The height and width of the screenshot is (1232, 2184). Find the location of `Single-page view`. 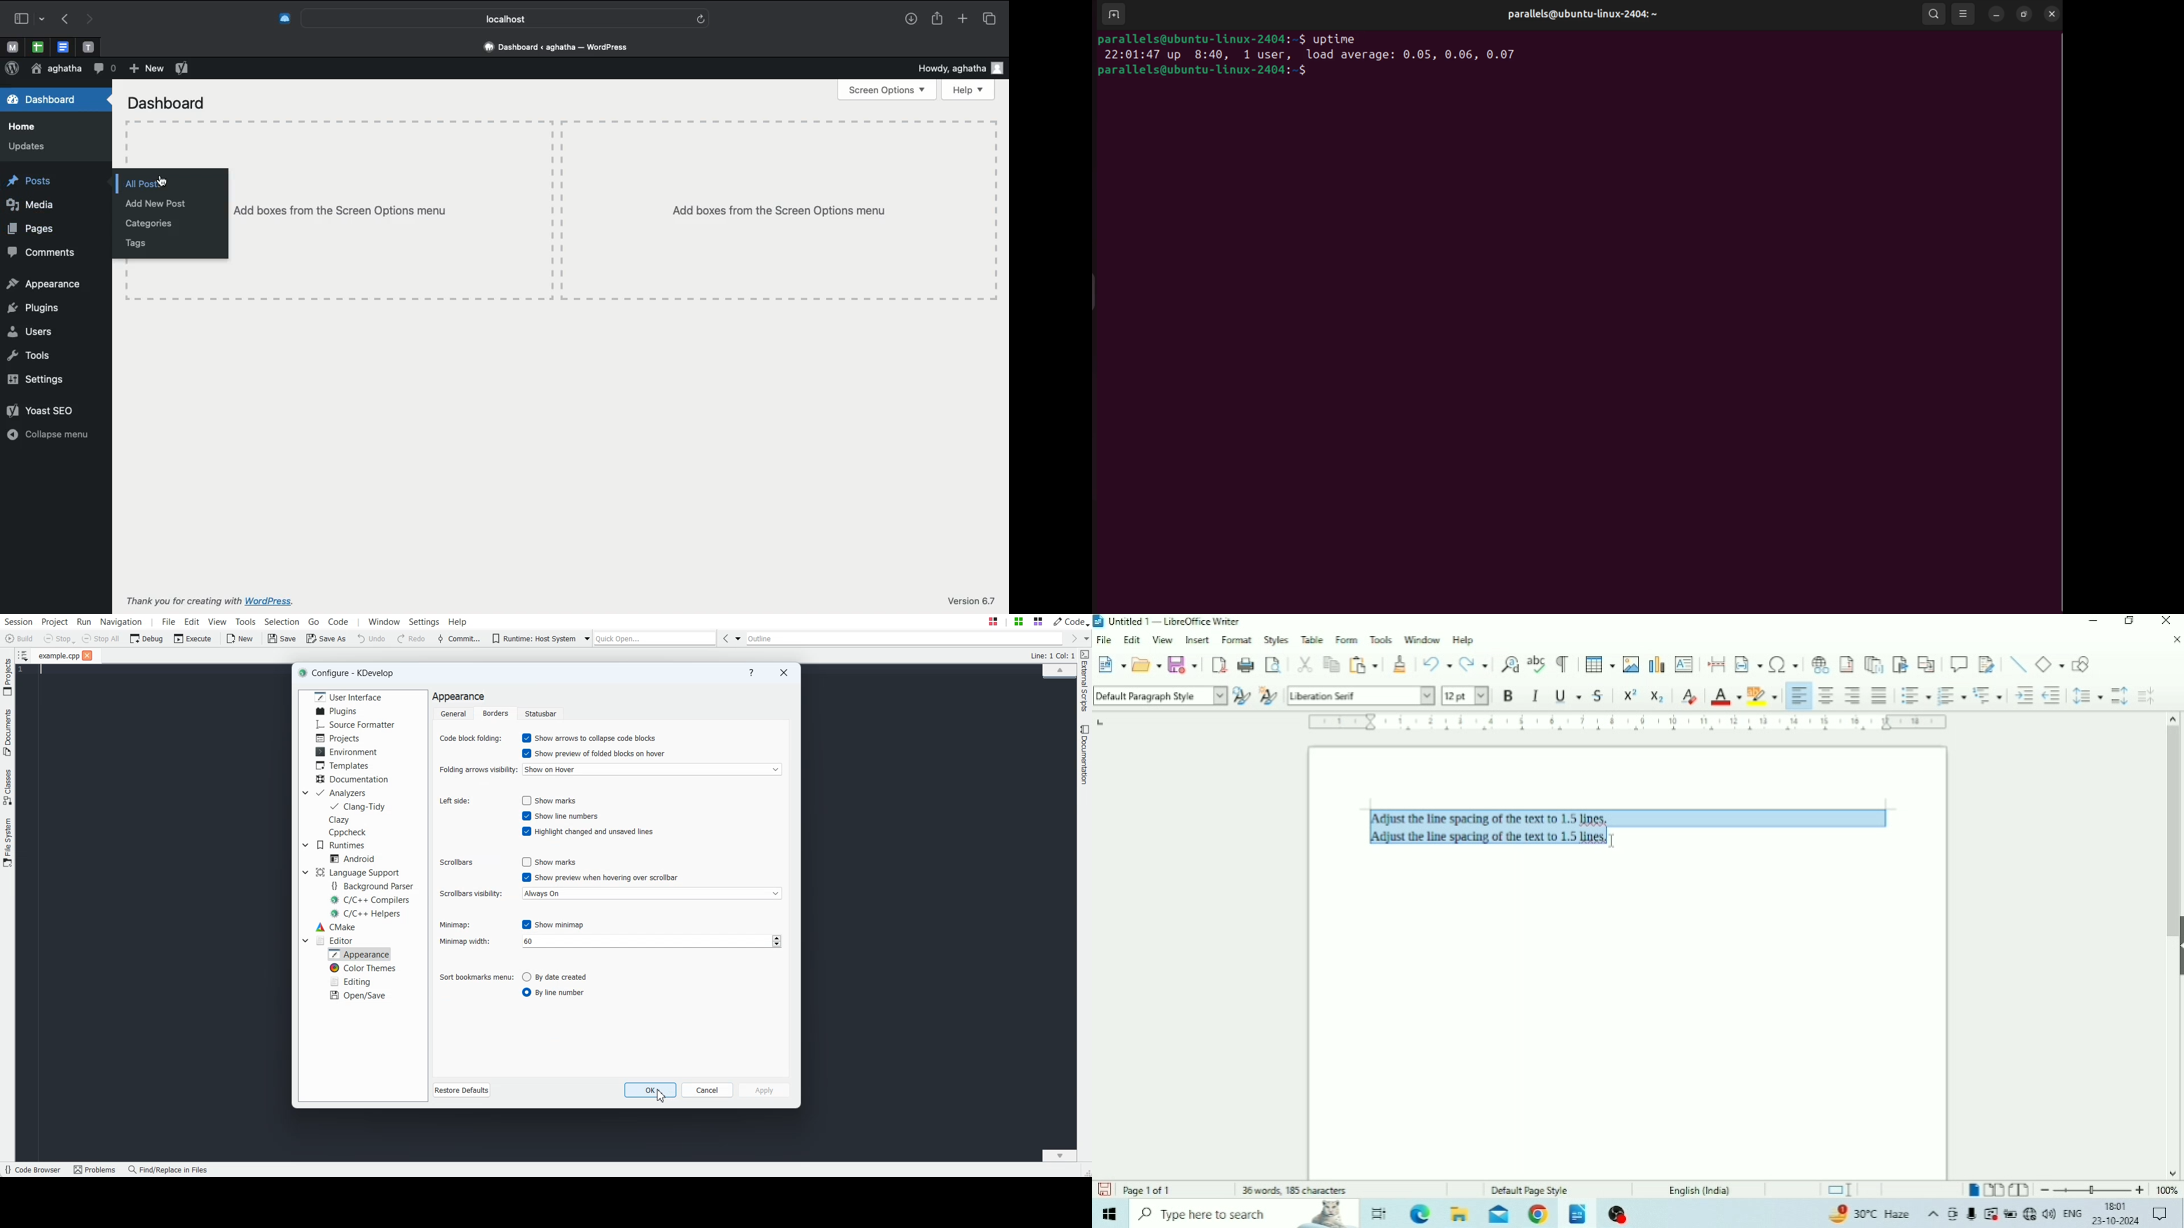

Single-page view is located at coordinates (1974, 1191).